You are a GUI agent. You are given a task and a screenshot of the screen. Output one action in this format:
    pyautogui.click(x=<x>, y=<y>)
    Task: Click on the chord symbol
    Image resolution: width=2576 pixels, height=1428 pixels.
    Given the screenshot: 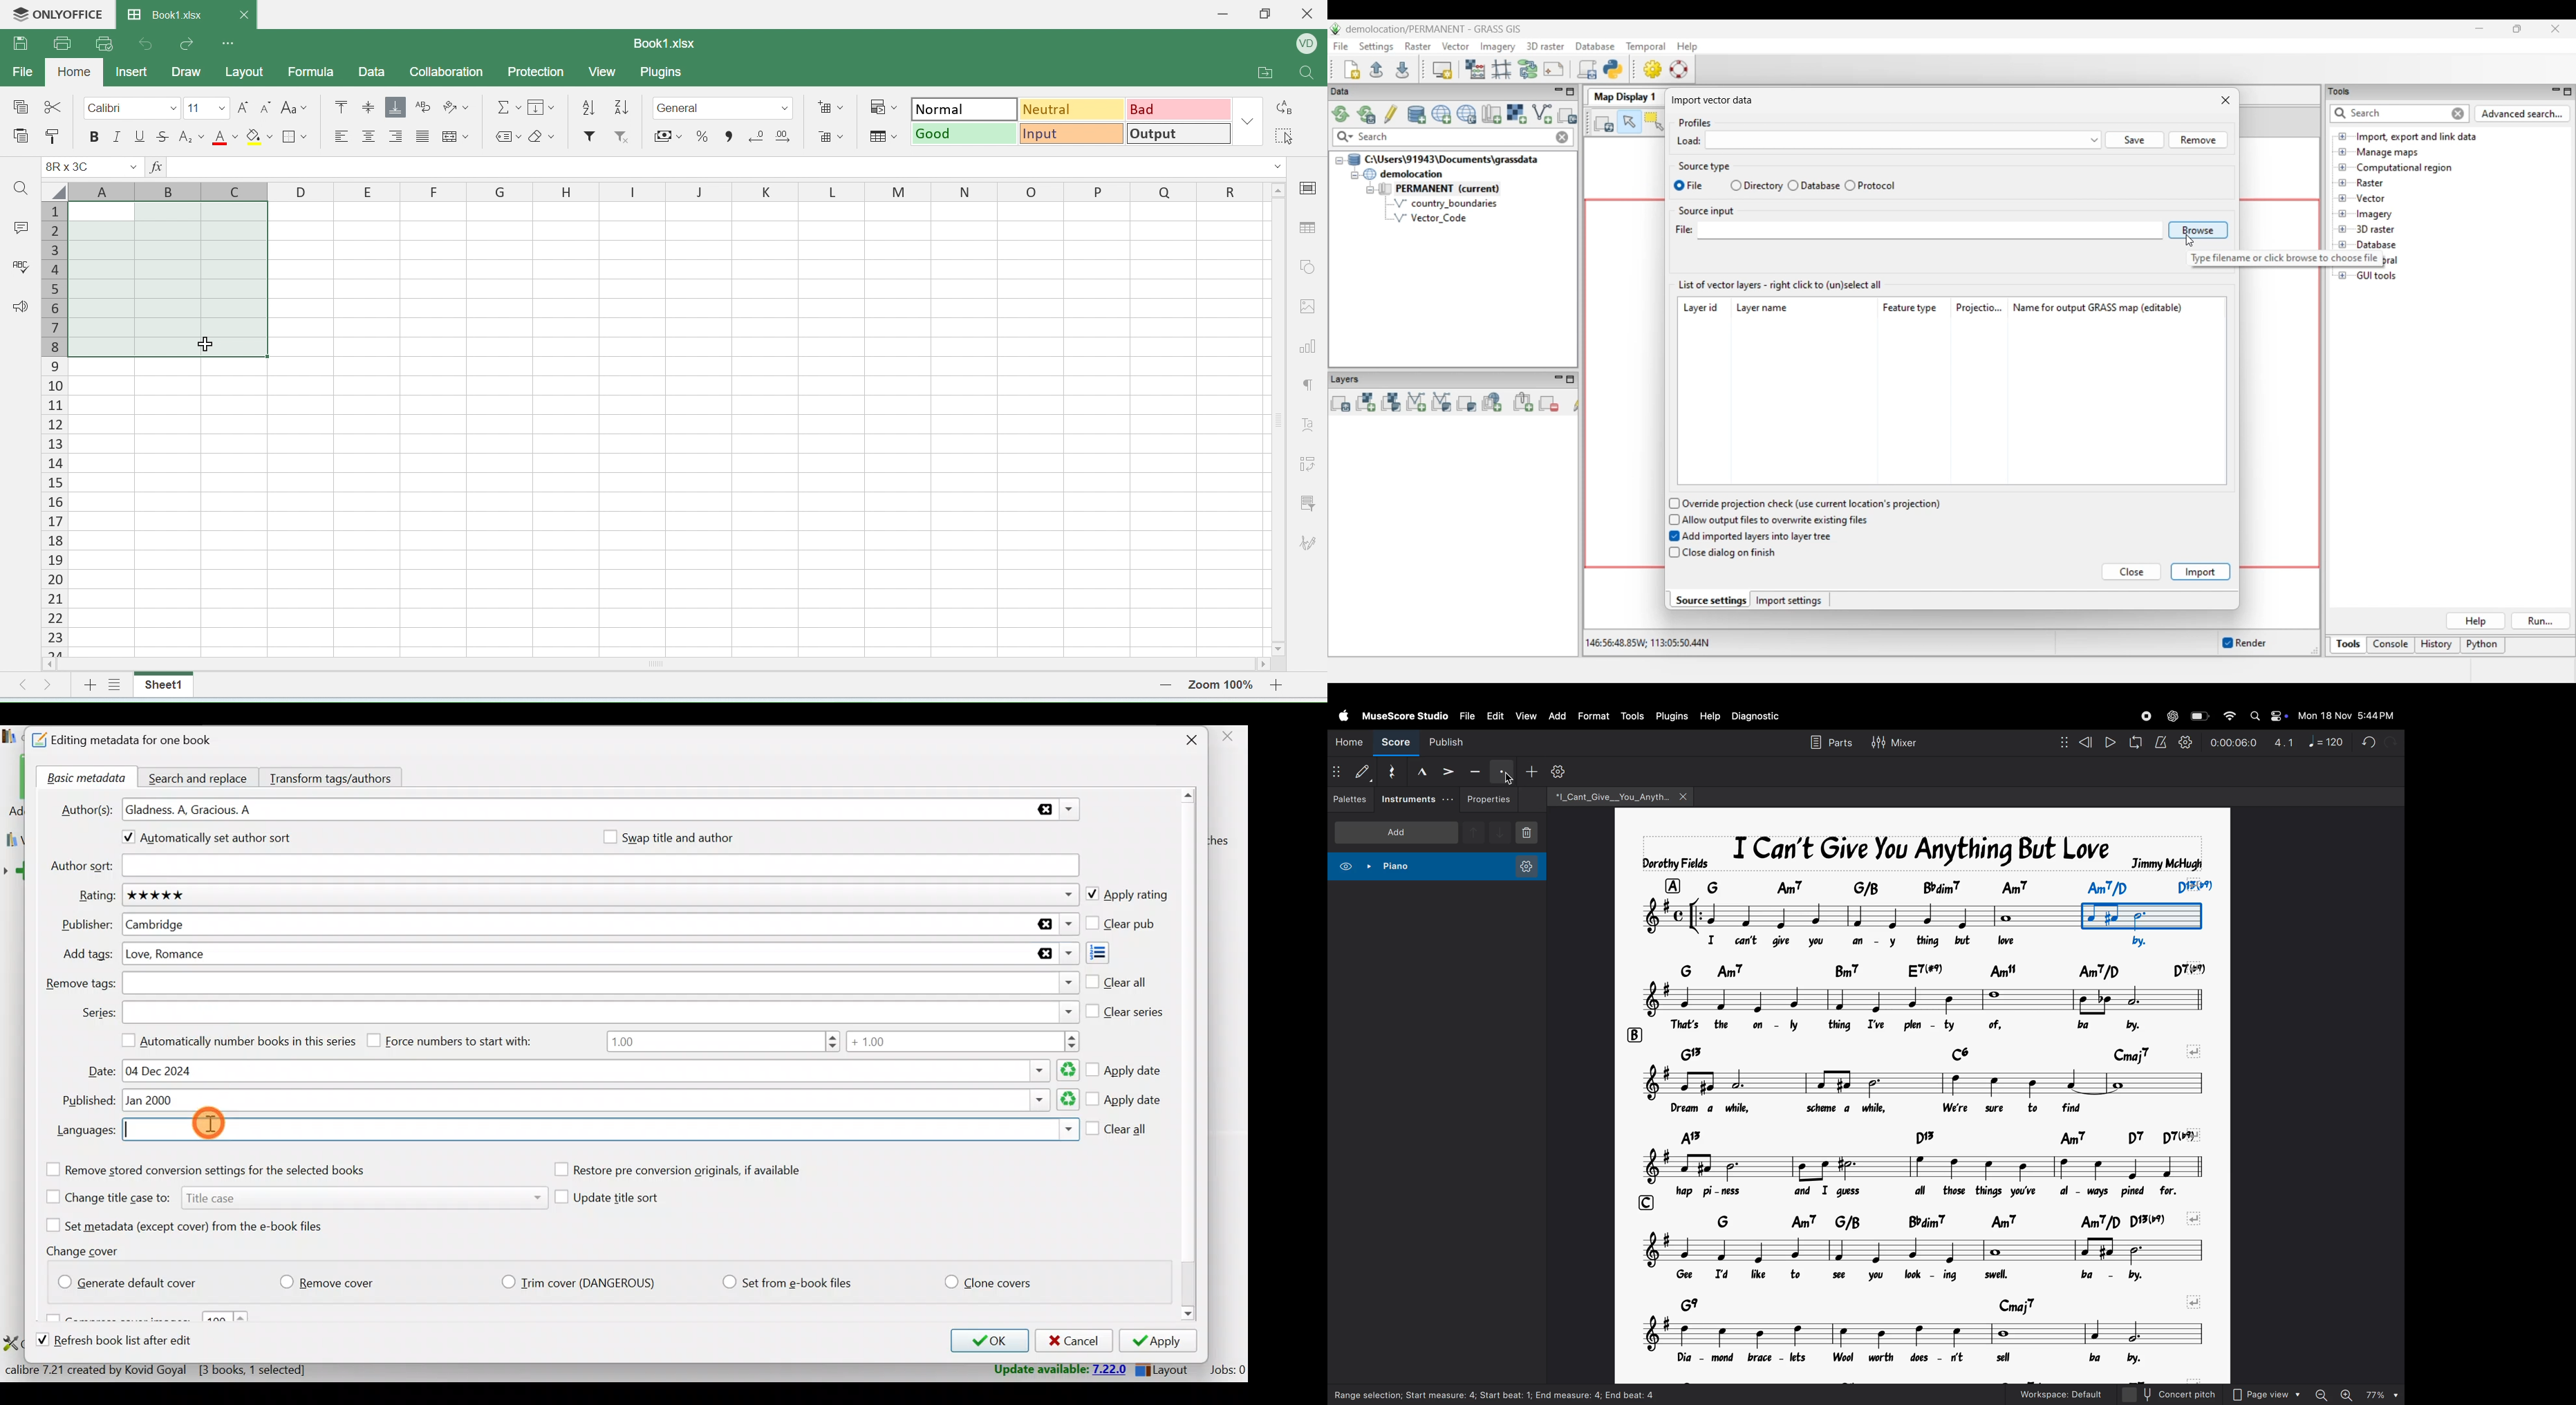 What is the action you would take?
    pyautogui.click(x=1935, y=1135)
    